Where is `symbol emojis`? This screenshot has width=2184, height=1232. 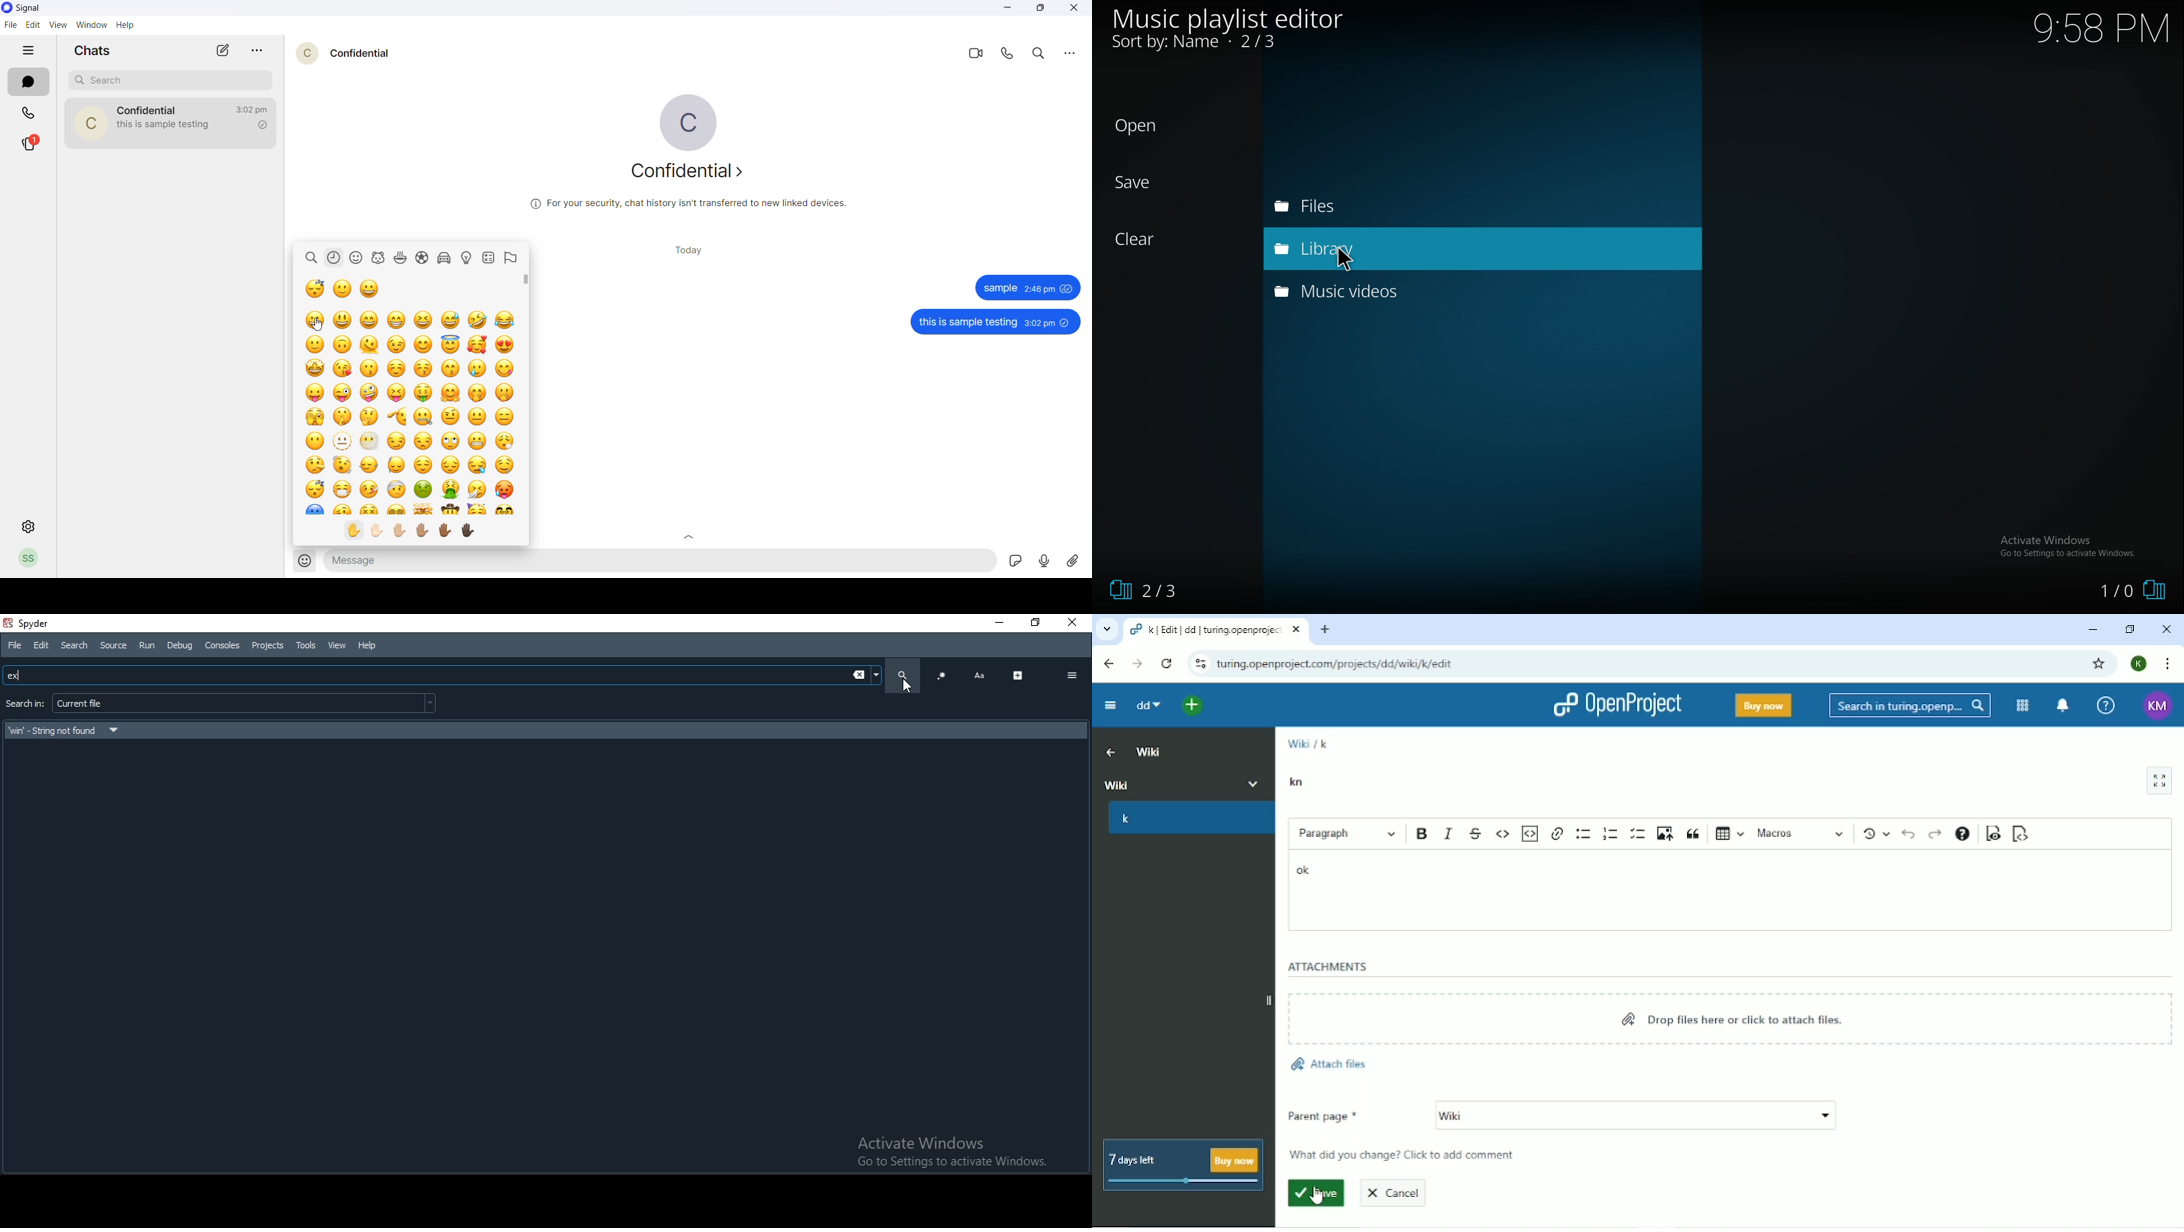
symbol emojis is located at coordinates (489, 258).